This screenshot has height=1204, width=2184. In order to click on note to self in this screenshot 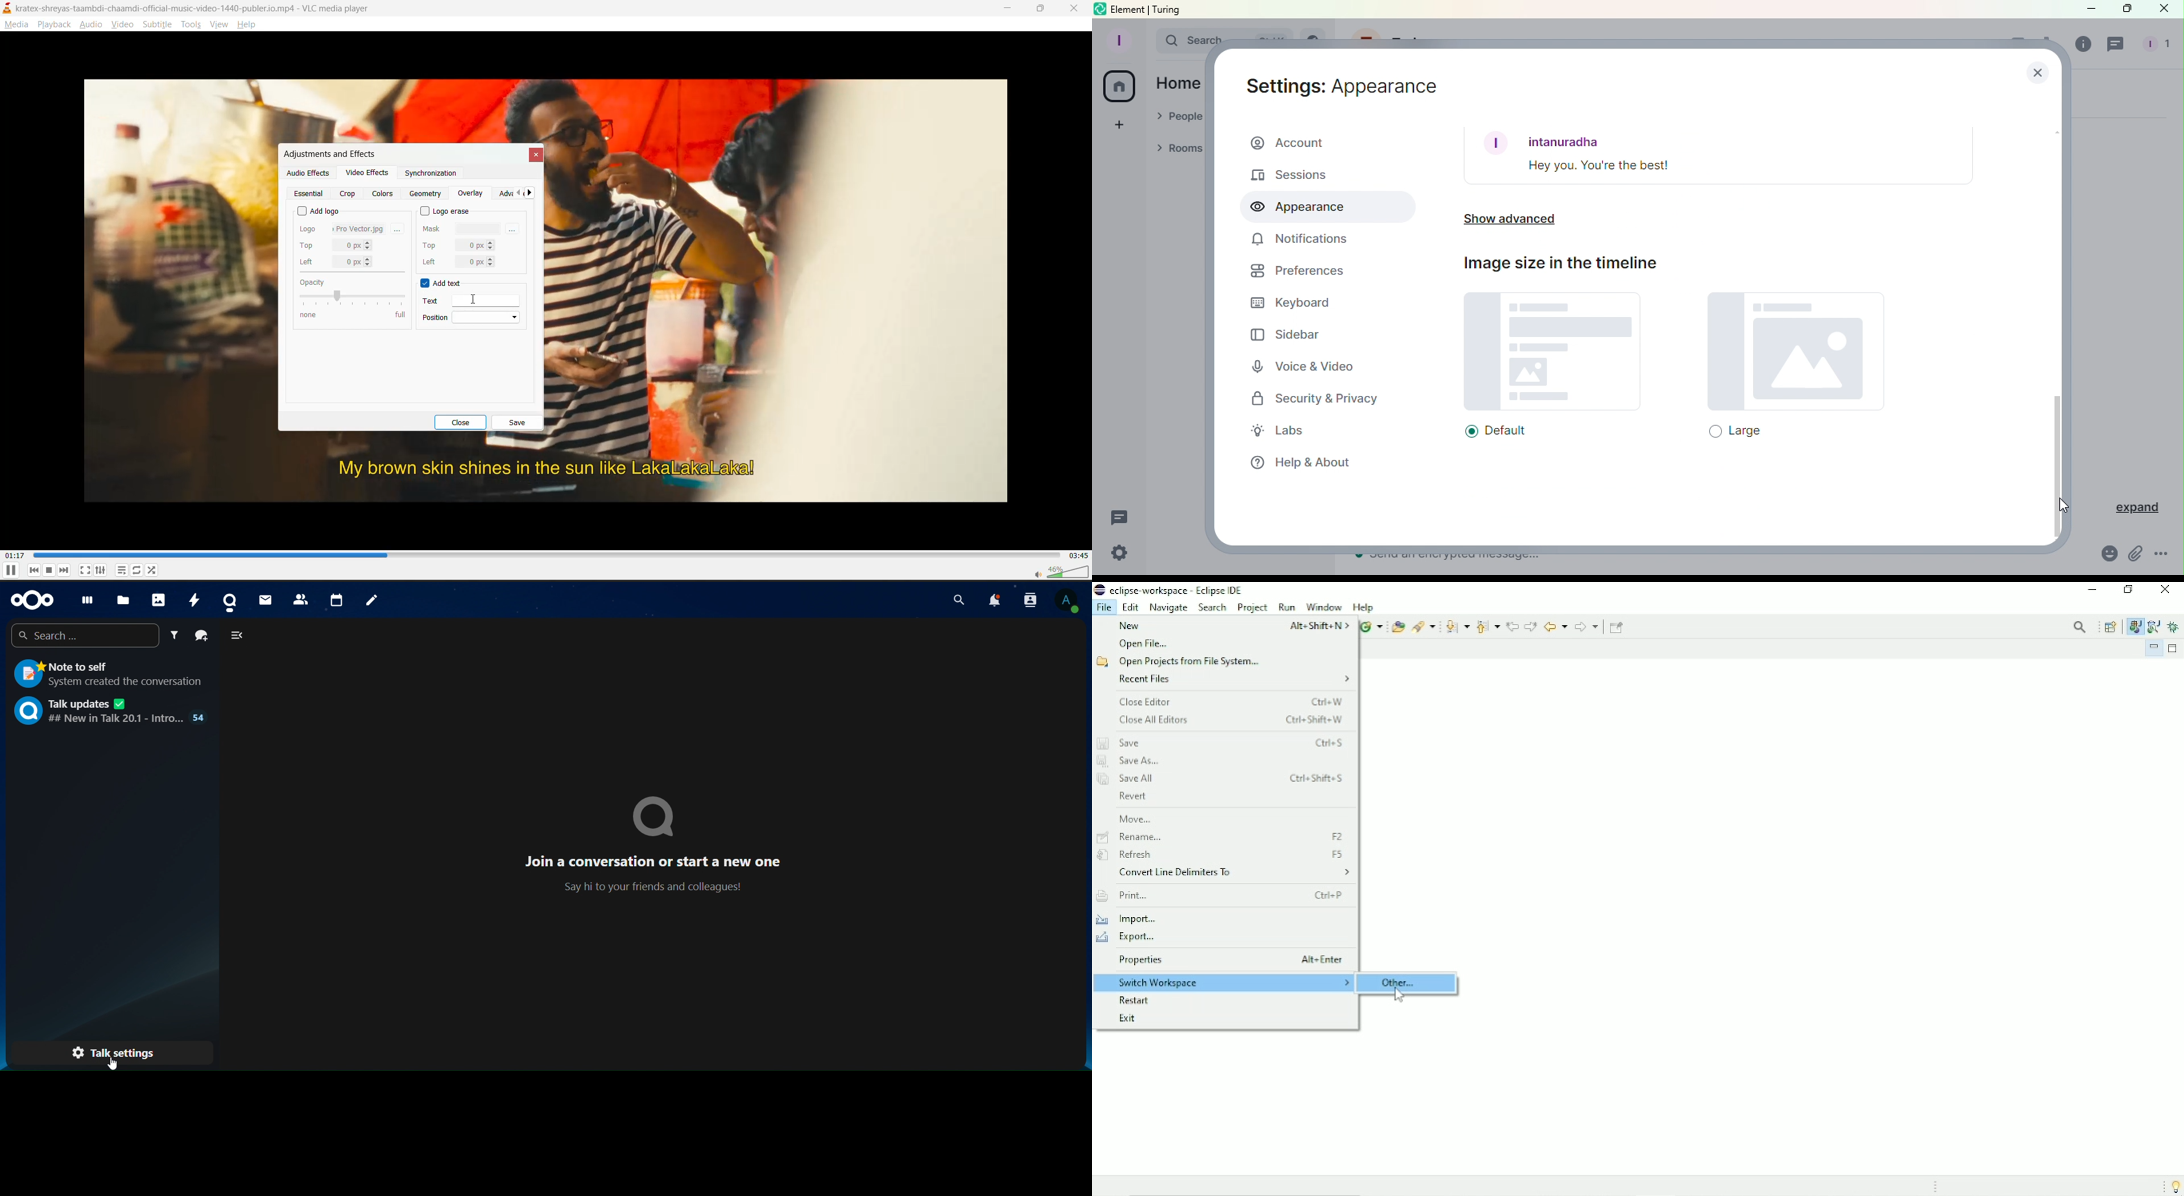, I will do `click(107, 675)`.